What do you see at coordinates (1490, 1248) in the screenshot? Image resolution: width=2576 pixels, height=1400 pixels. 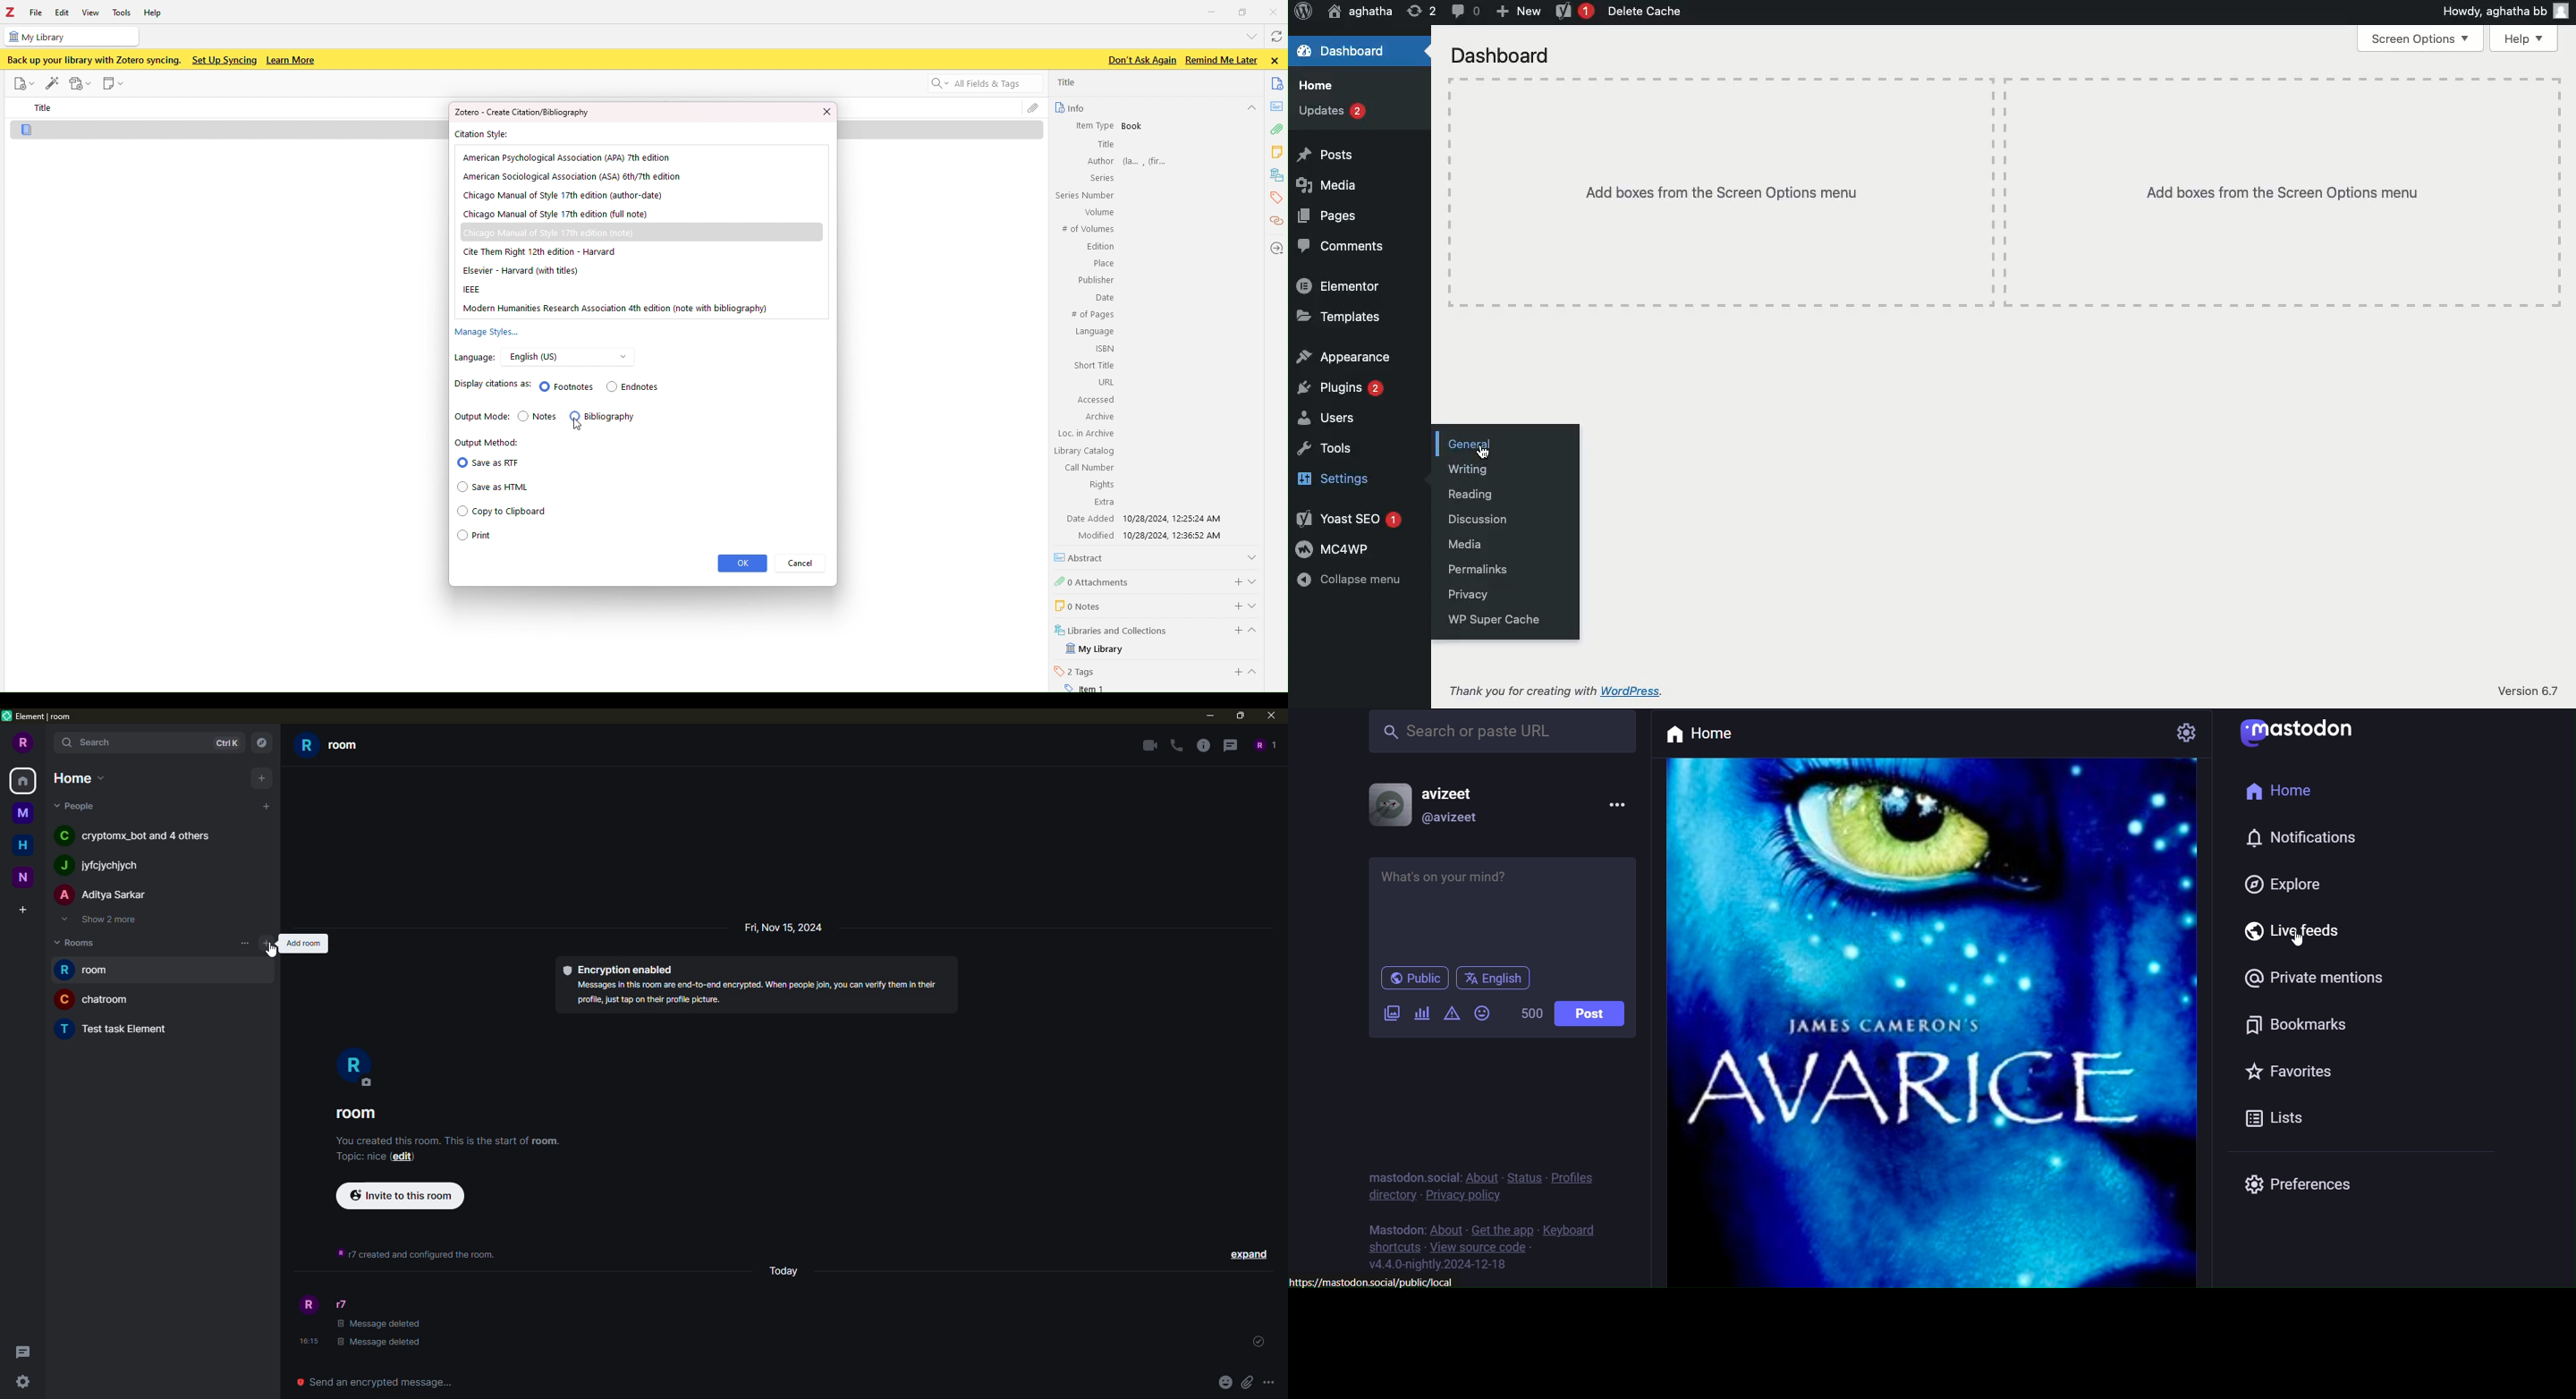 I see `view source code` at bounding box center [1490, 1248].